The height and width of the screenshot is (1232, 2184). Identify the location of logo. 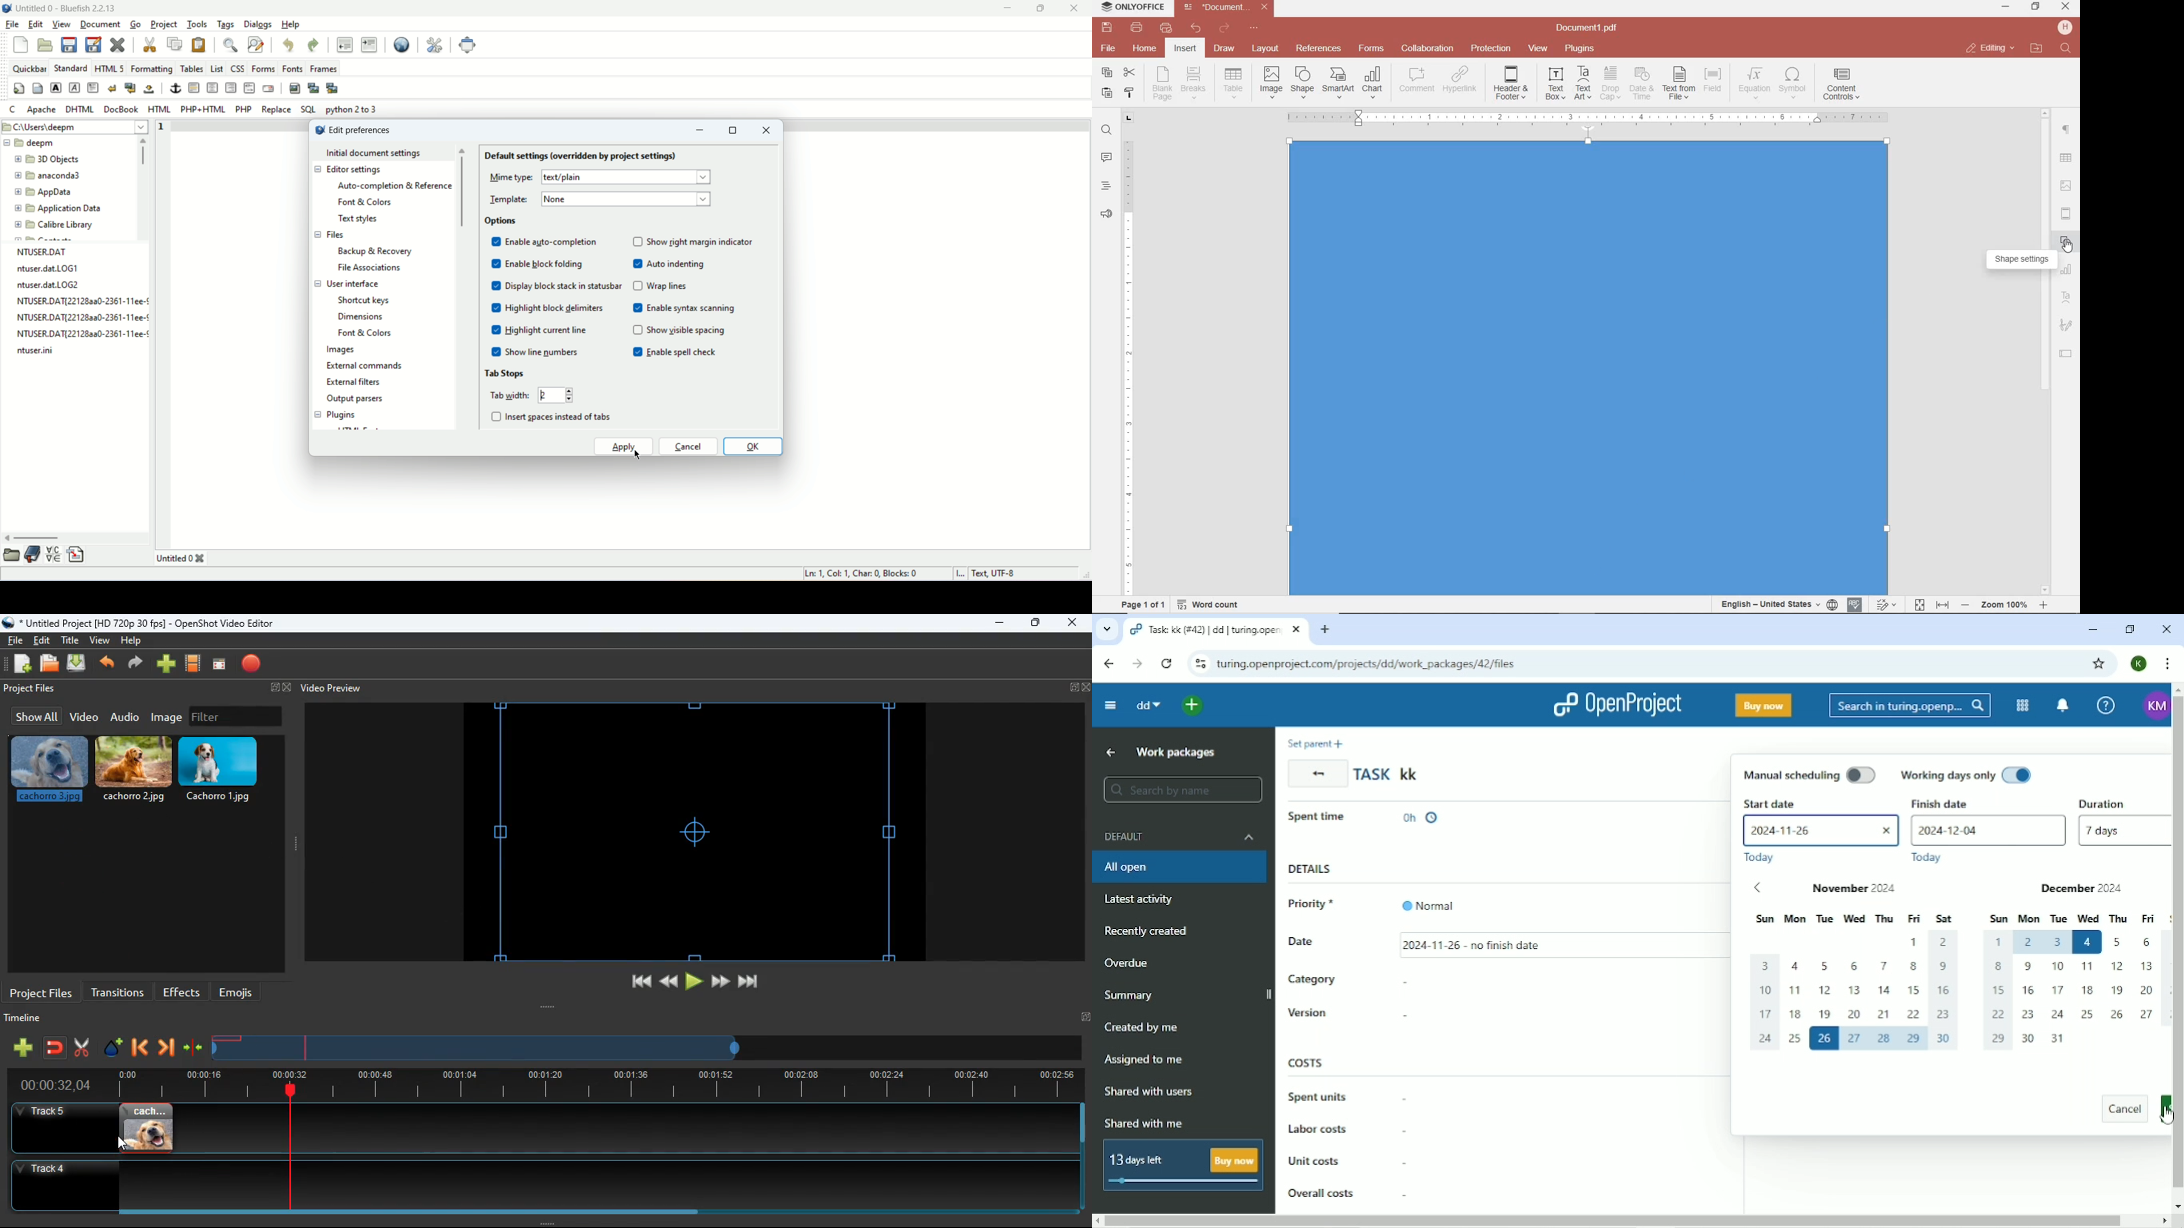
(7, 7).